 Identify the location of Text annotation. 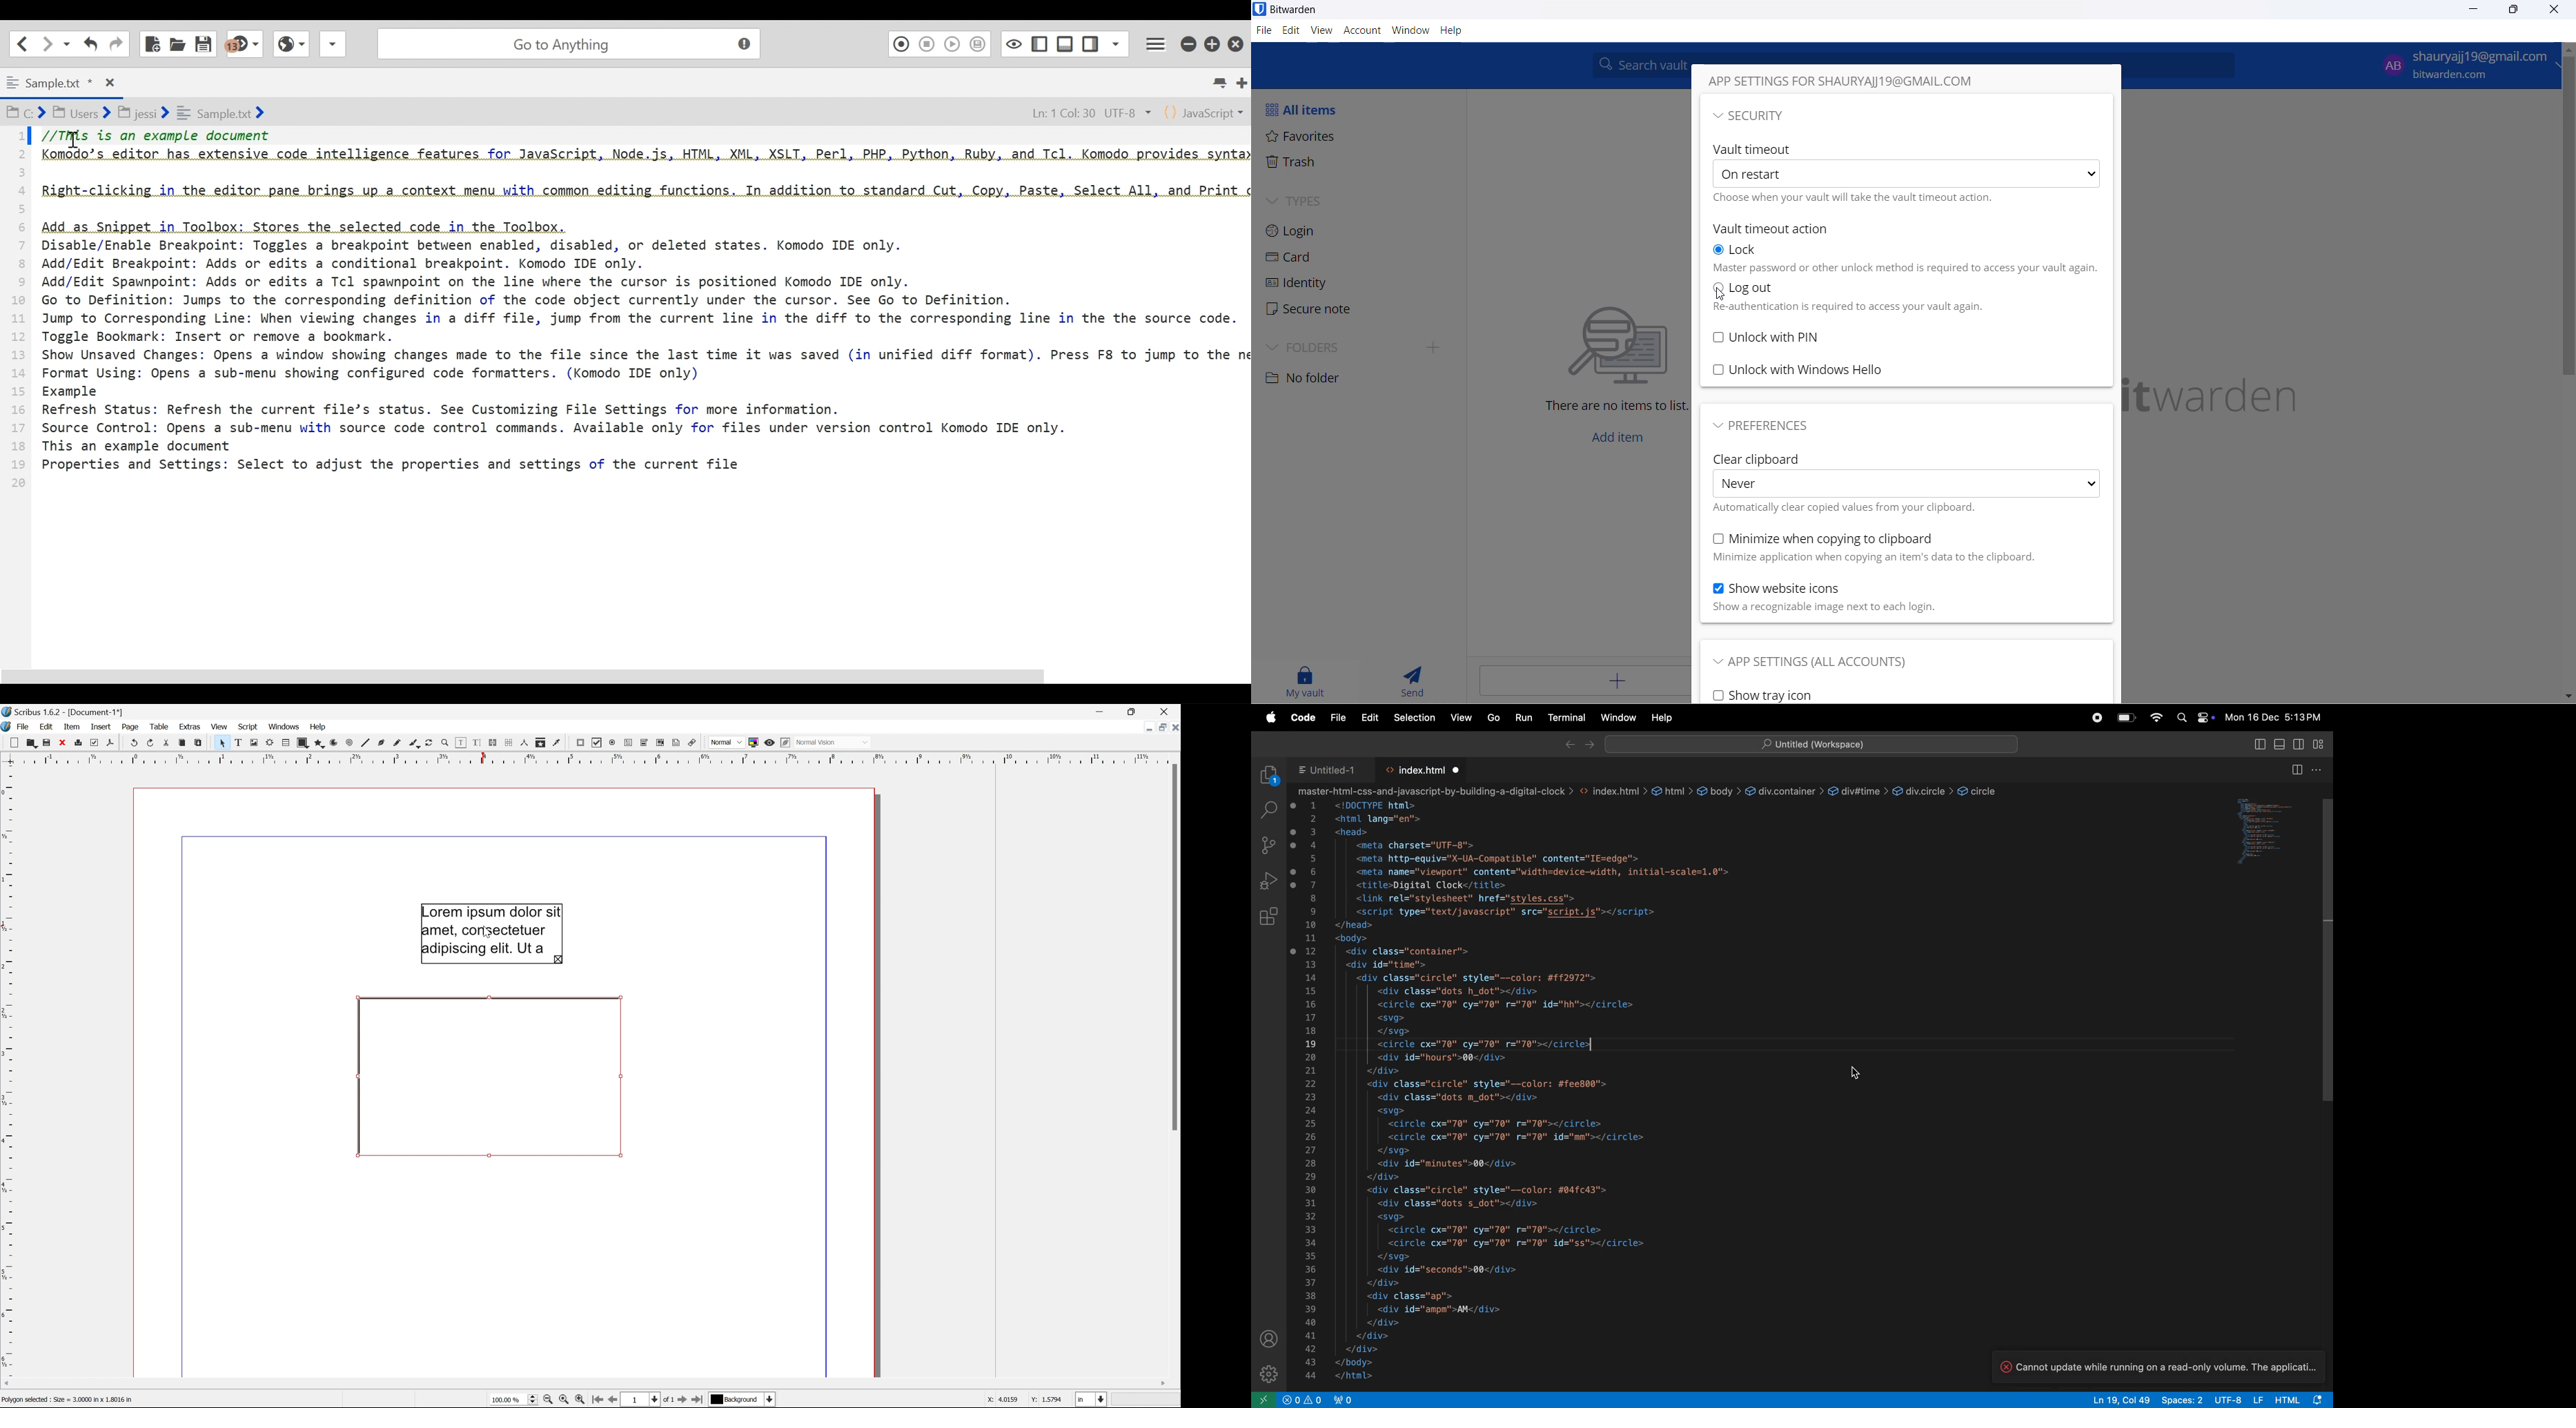
(678, 743).